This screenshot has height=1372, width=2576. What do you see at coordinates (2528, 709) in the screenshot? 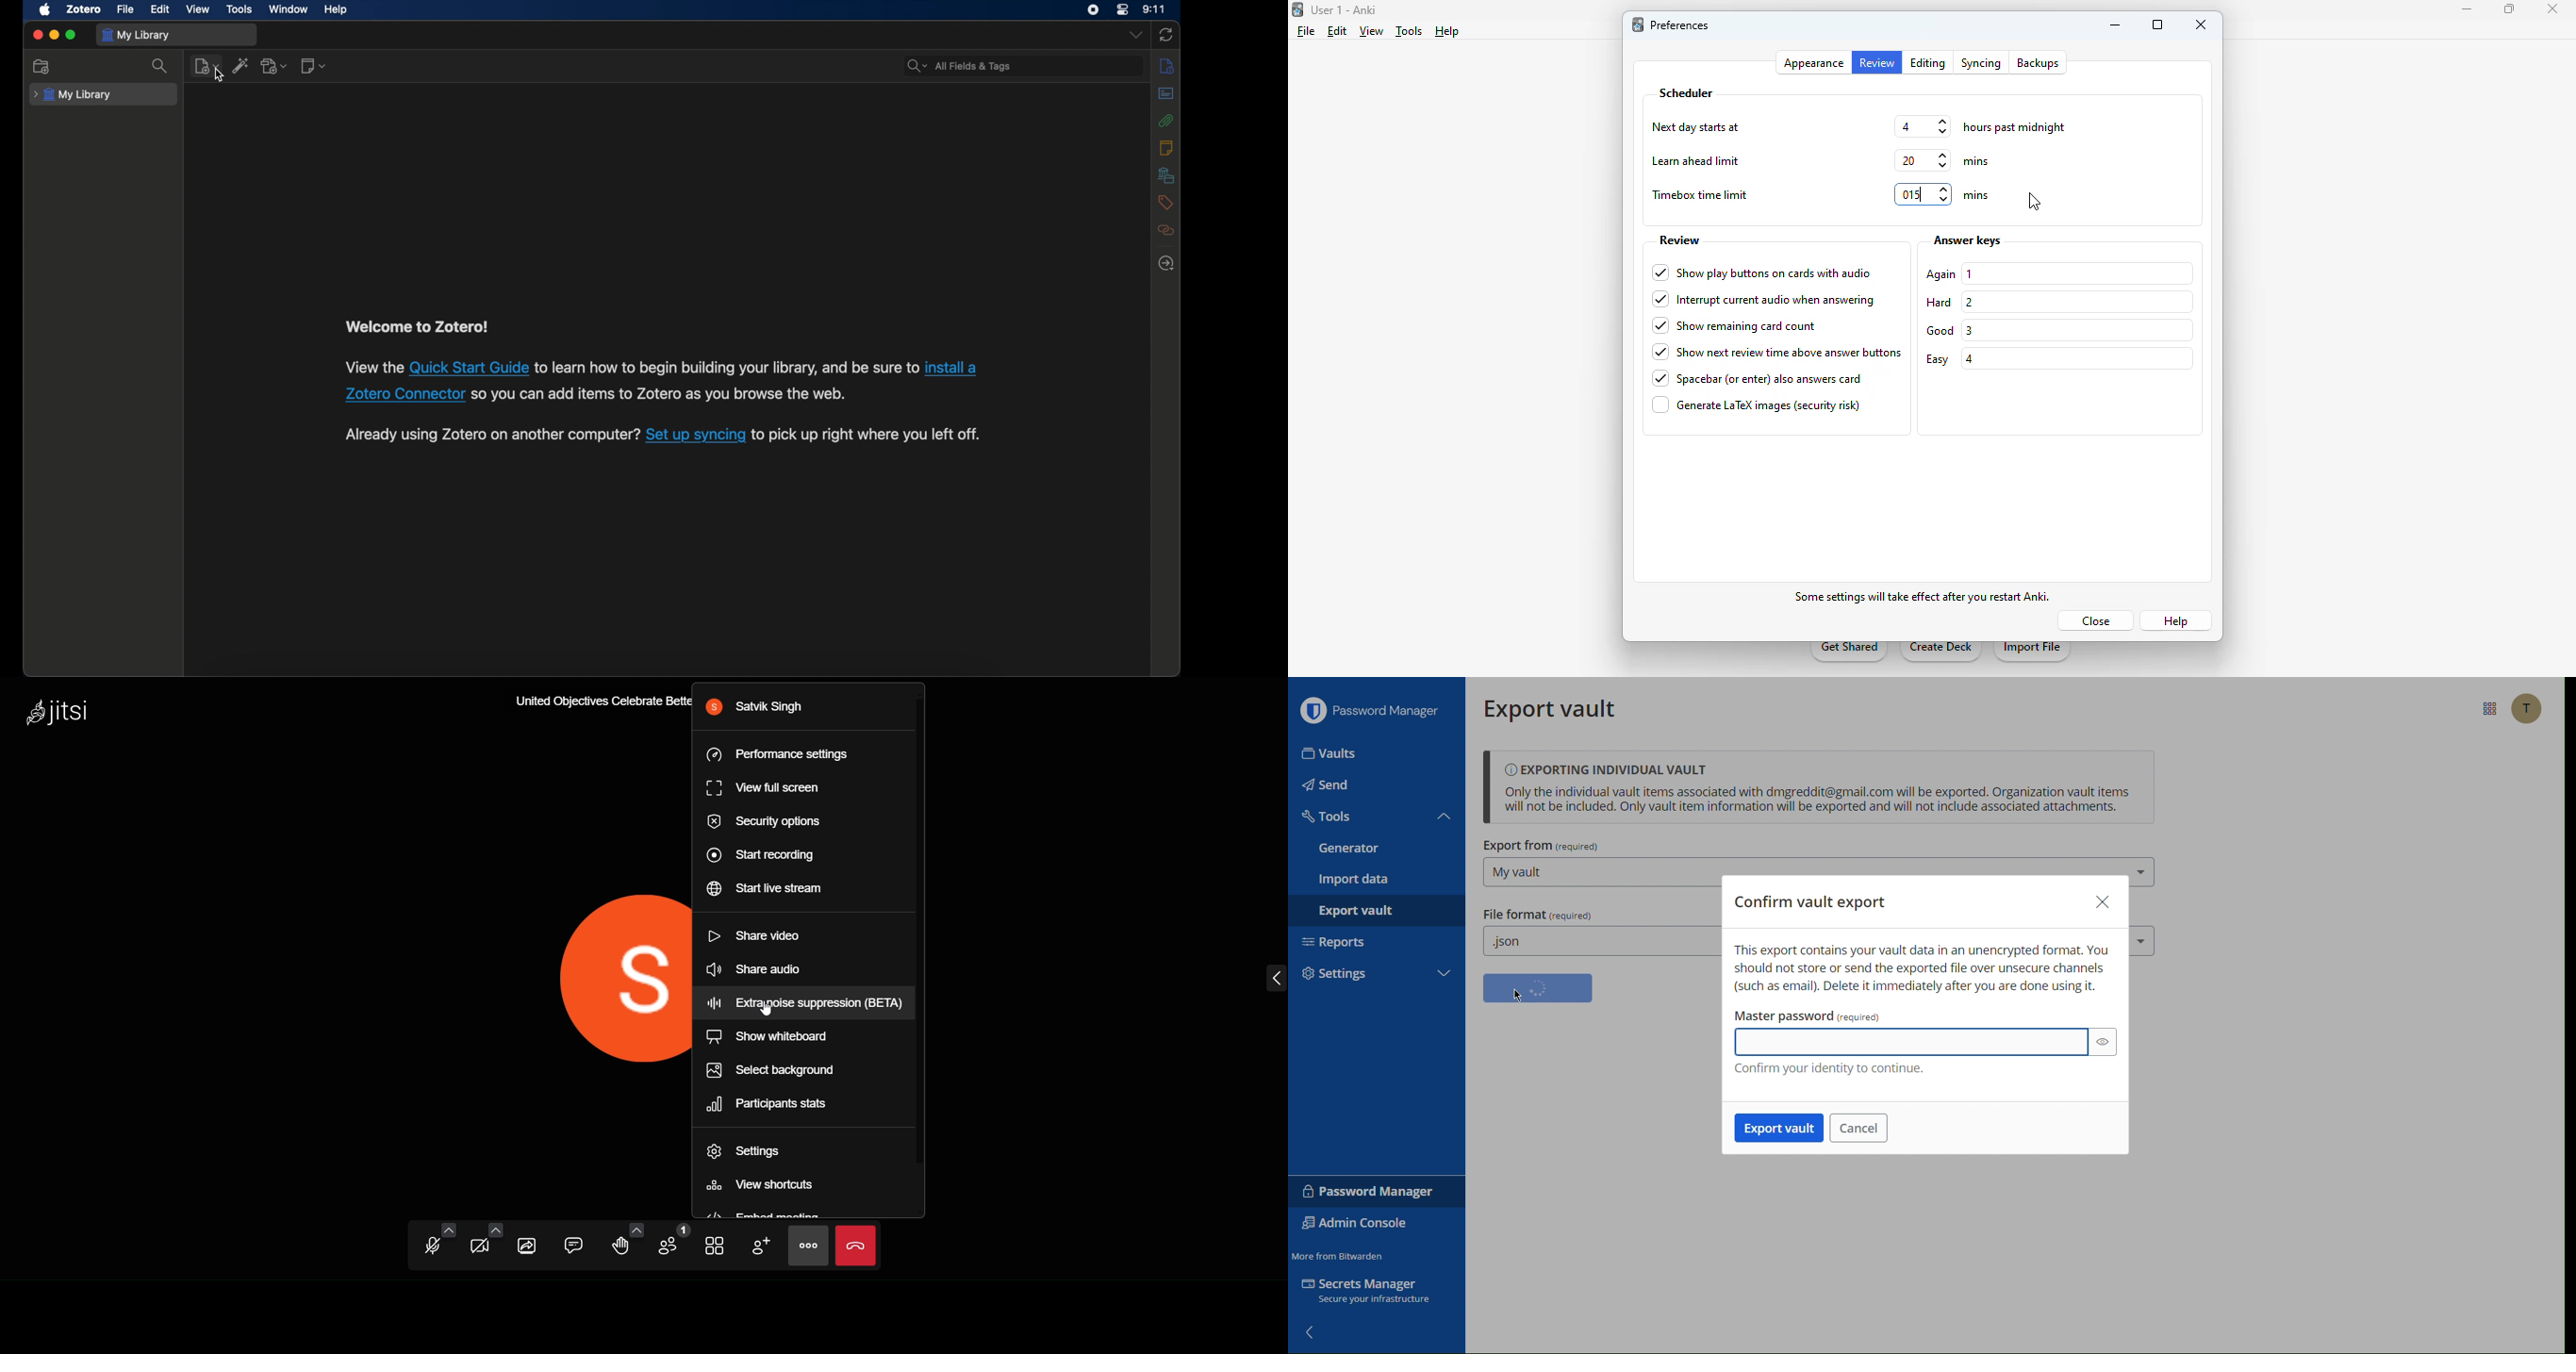
I see `Account` at bounding box center [2528, 709].